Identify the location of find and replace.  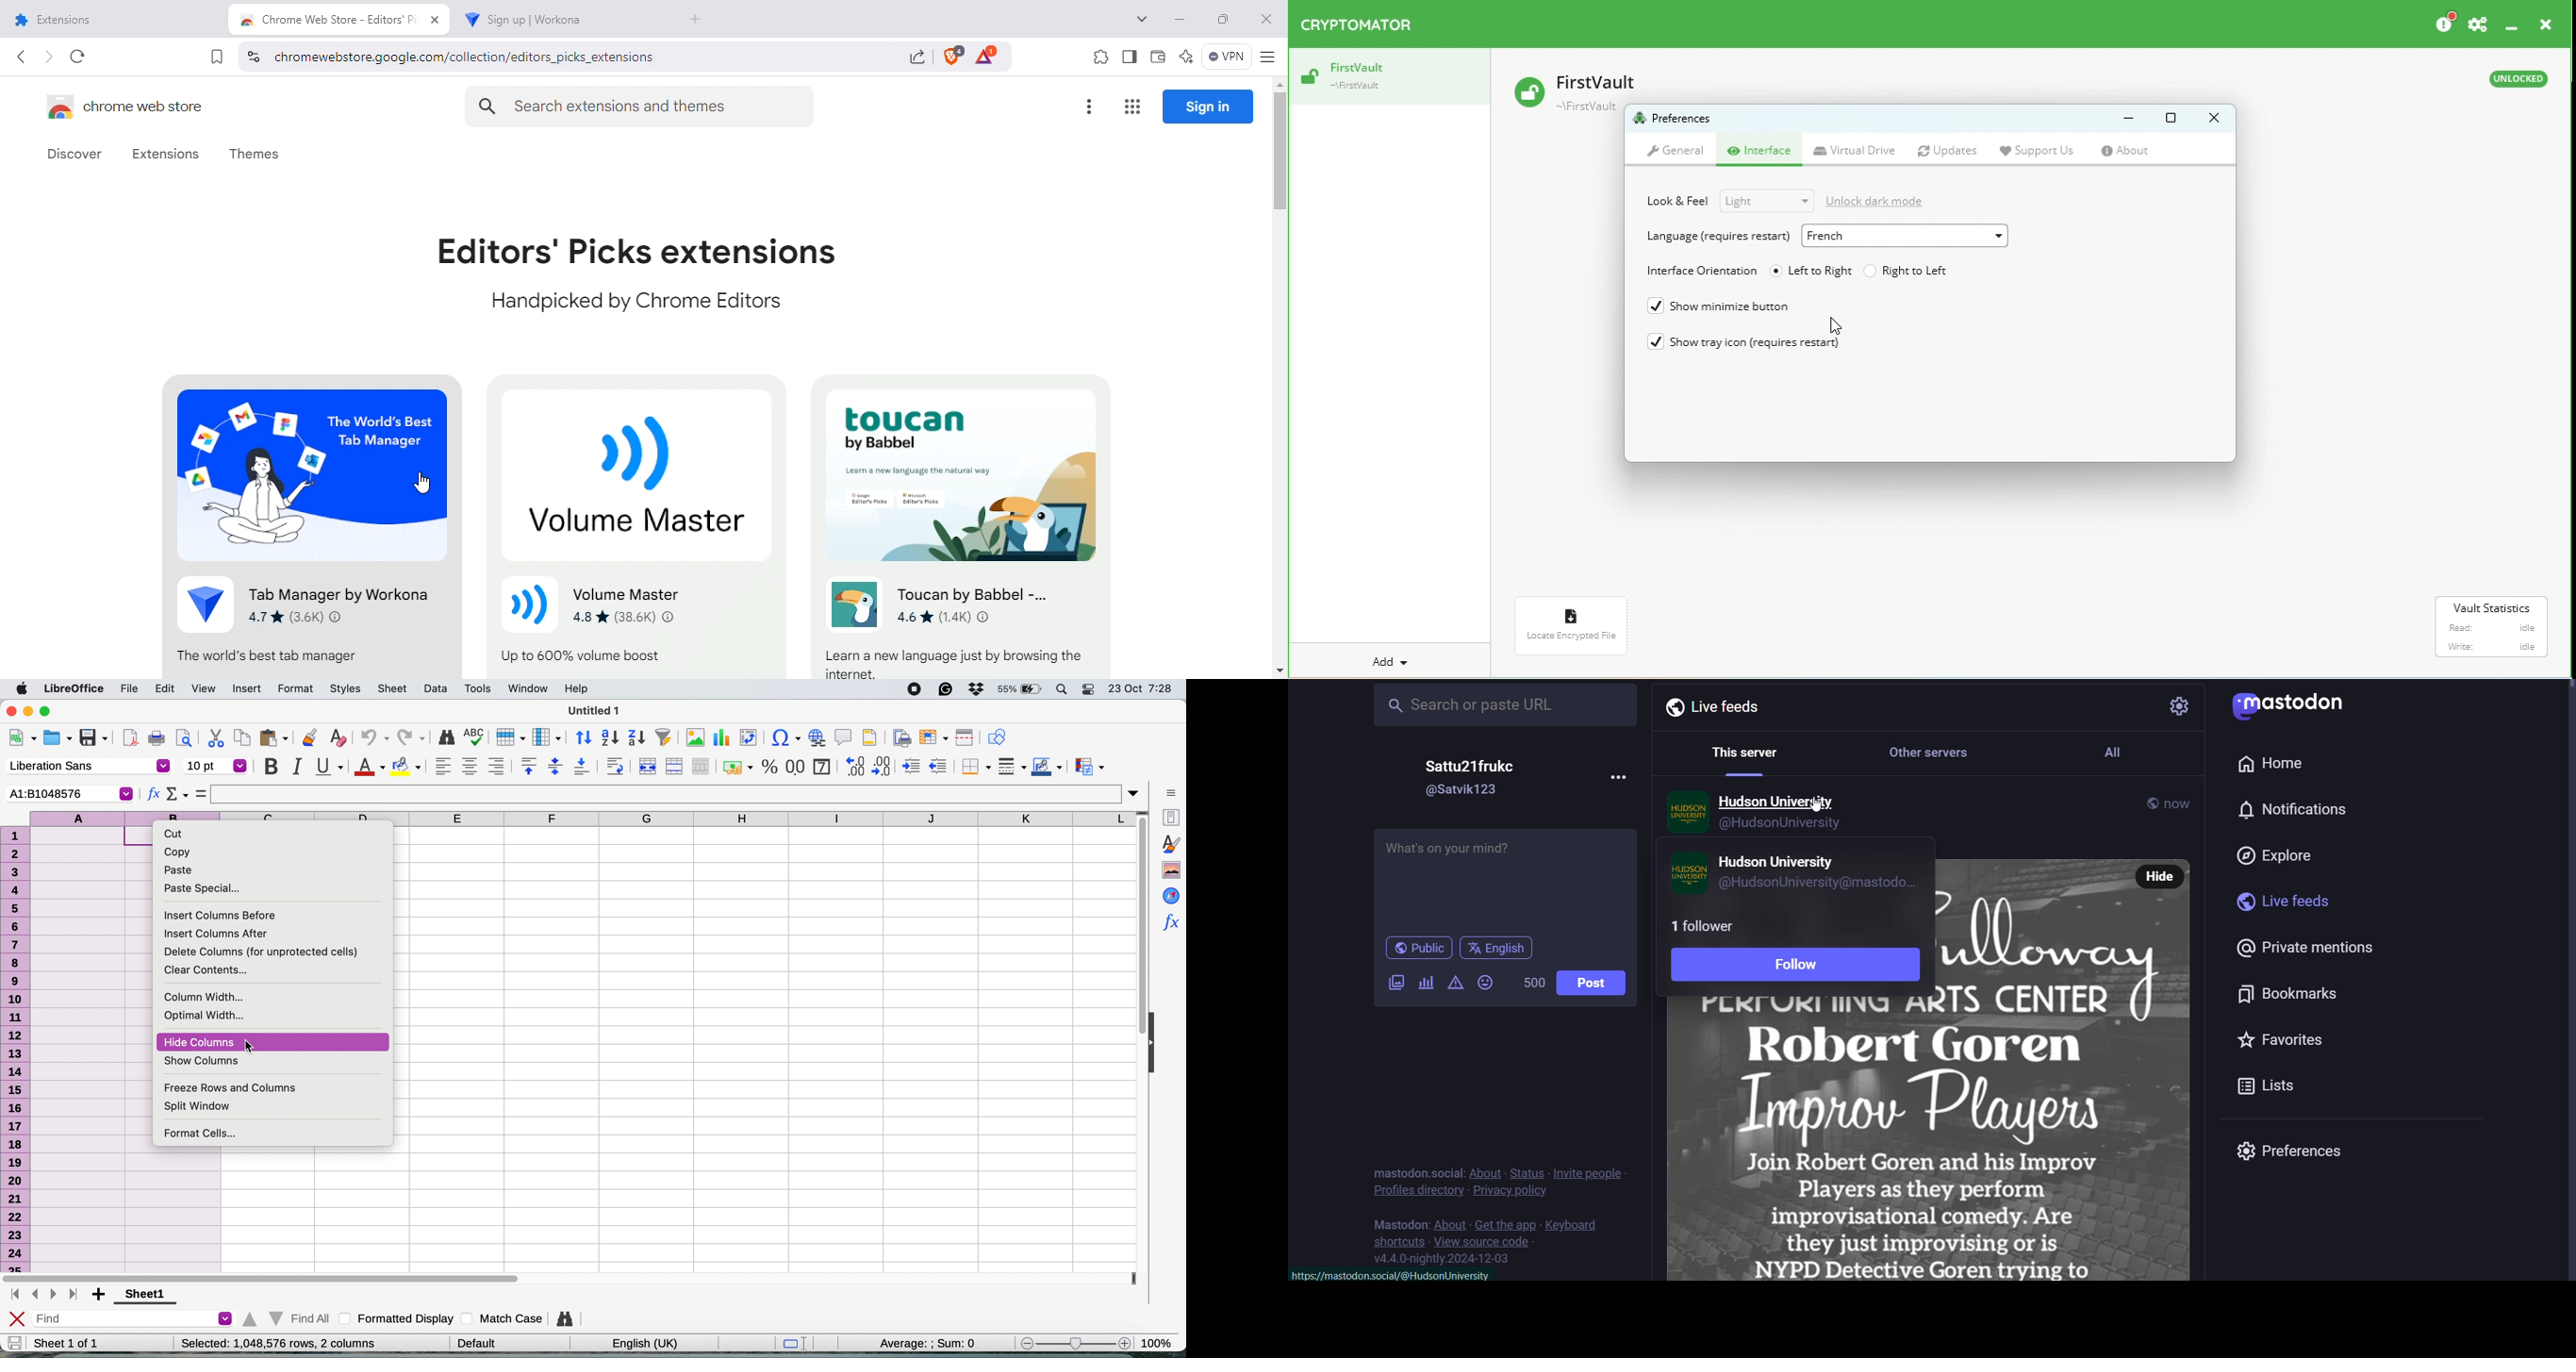
(563, 1320).